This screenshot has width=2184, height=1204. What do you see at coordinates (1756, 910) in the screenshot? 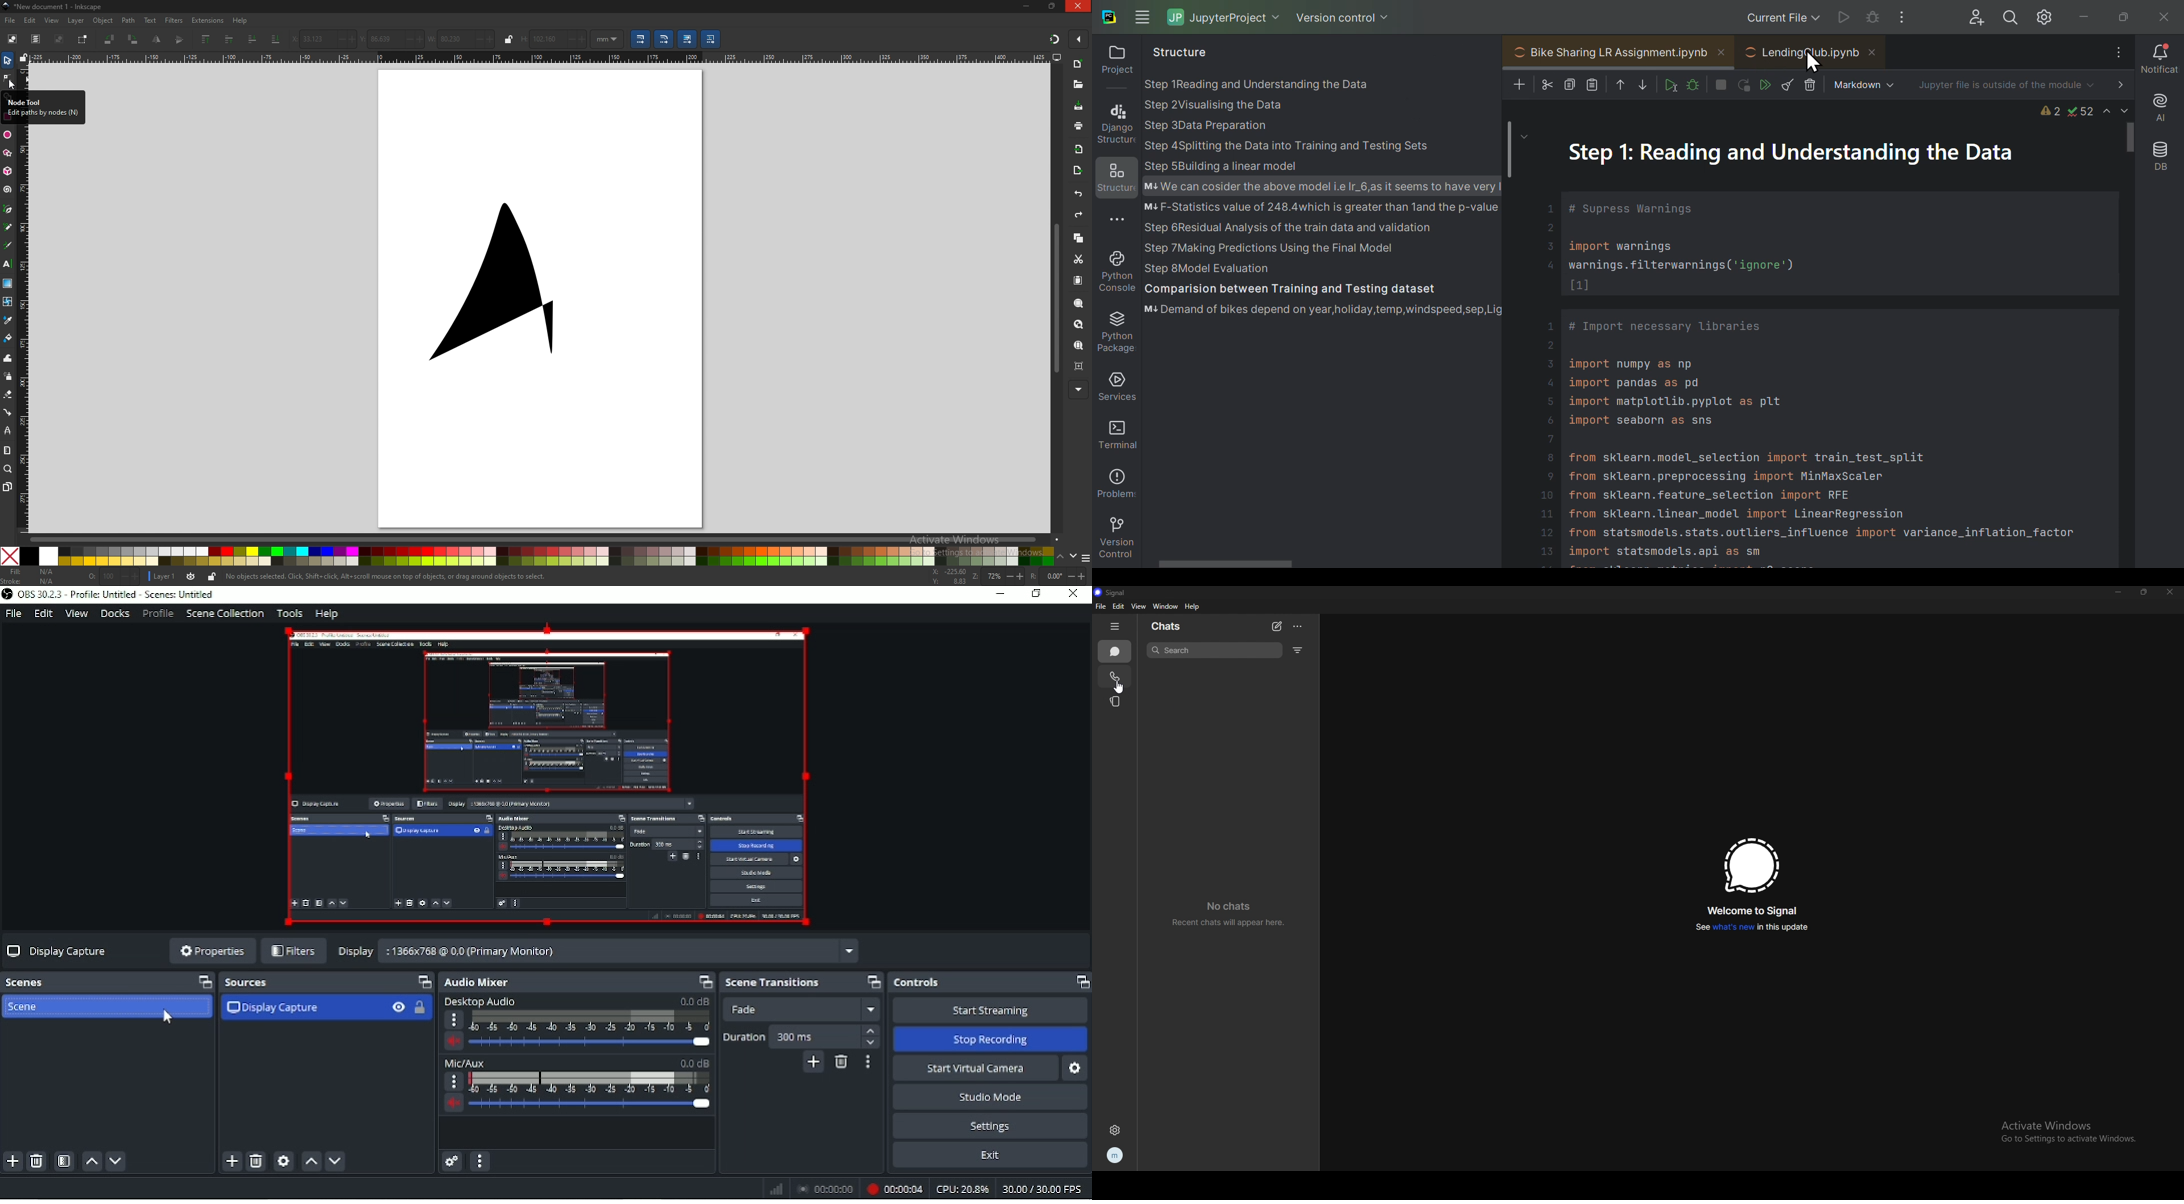
I see `welcome TO SIGNAL` at bounding box center [1756, 910].